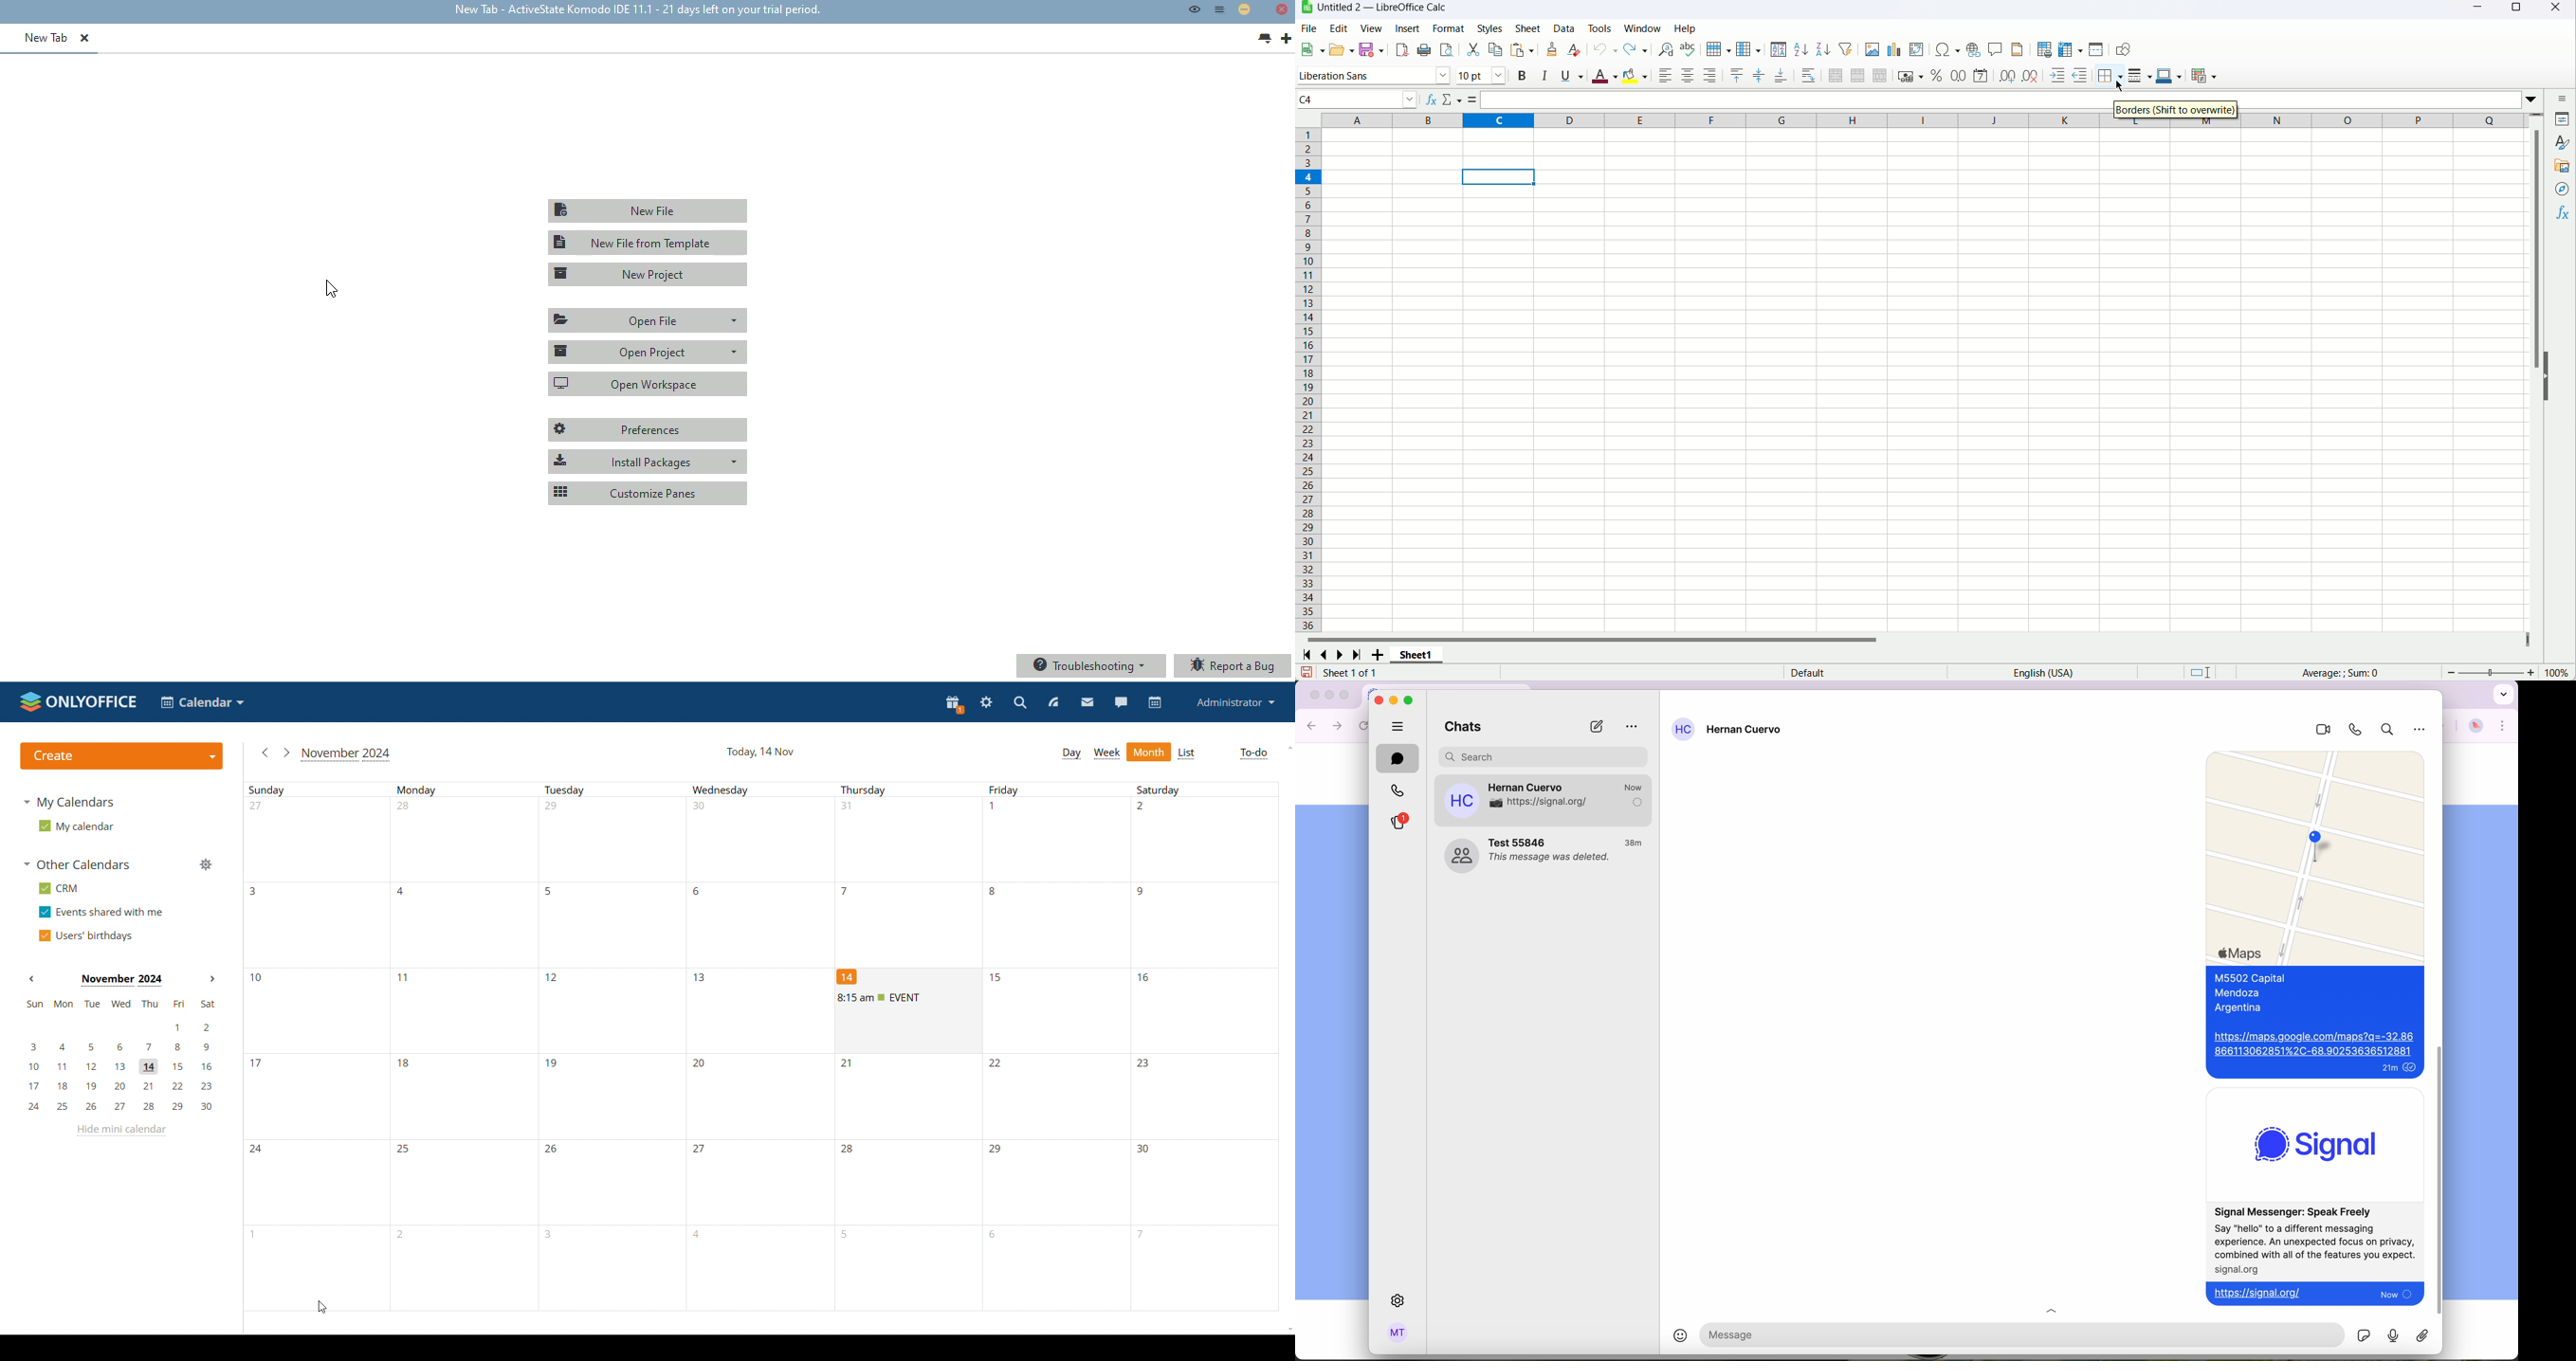  Describe the element at coordinates (1312, 47) in the screenshot. I see `New` at that location.